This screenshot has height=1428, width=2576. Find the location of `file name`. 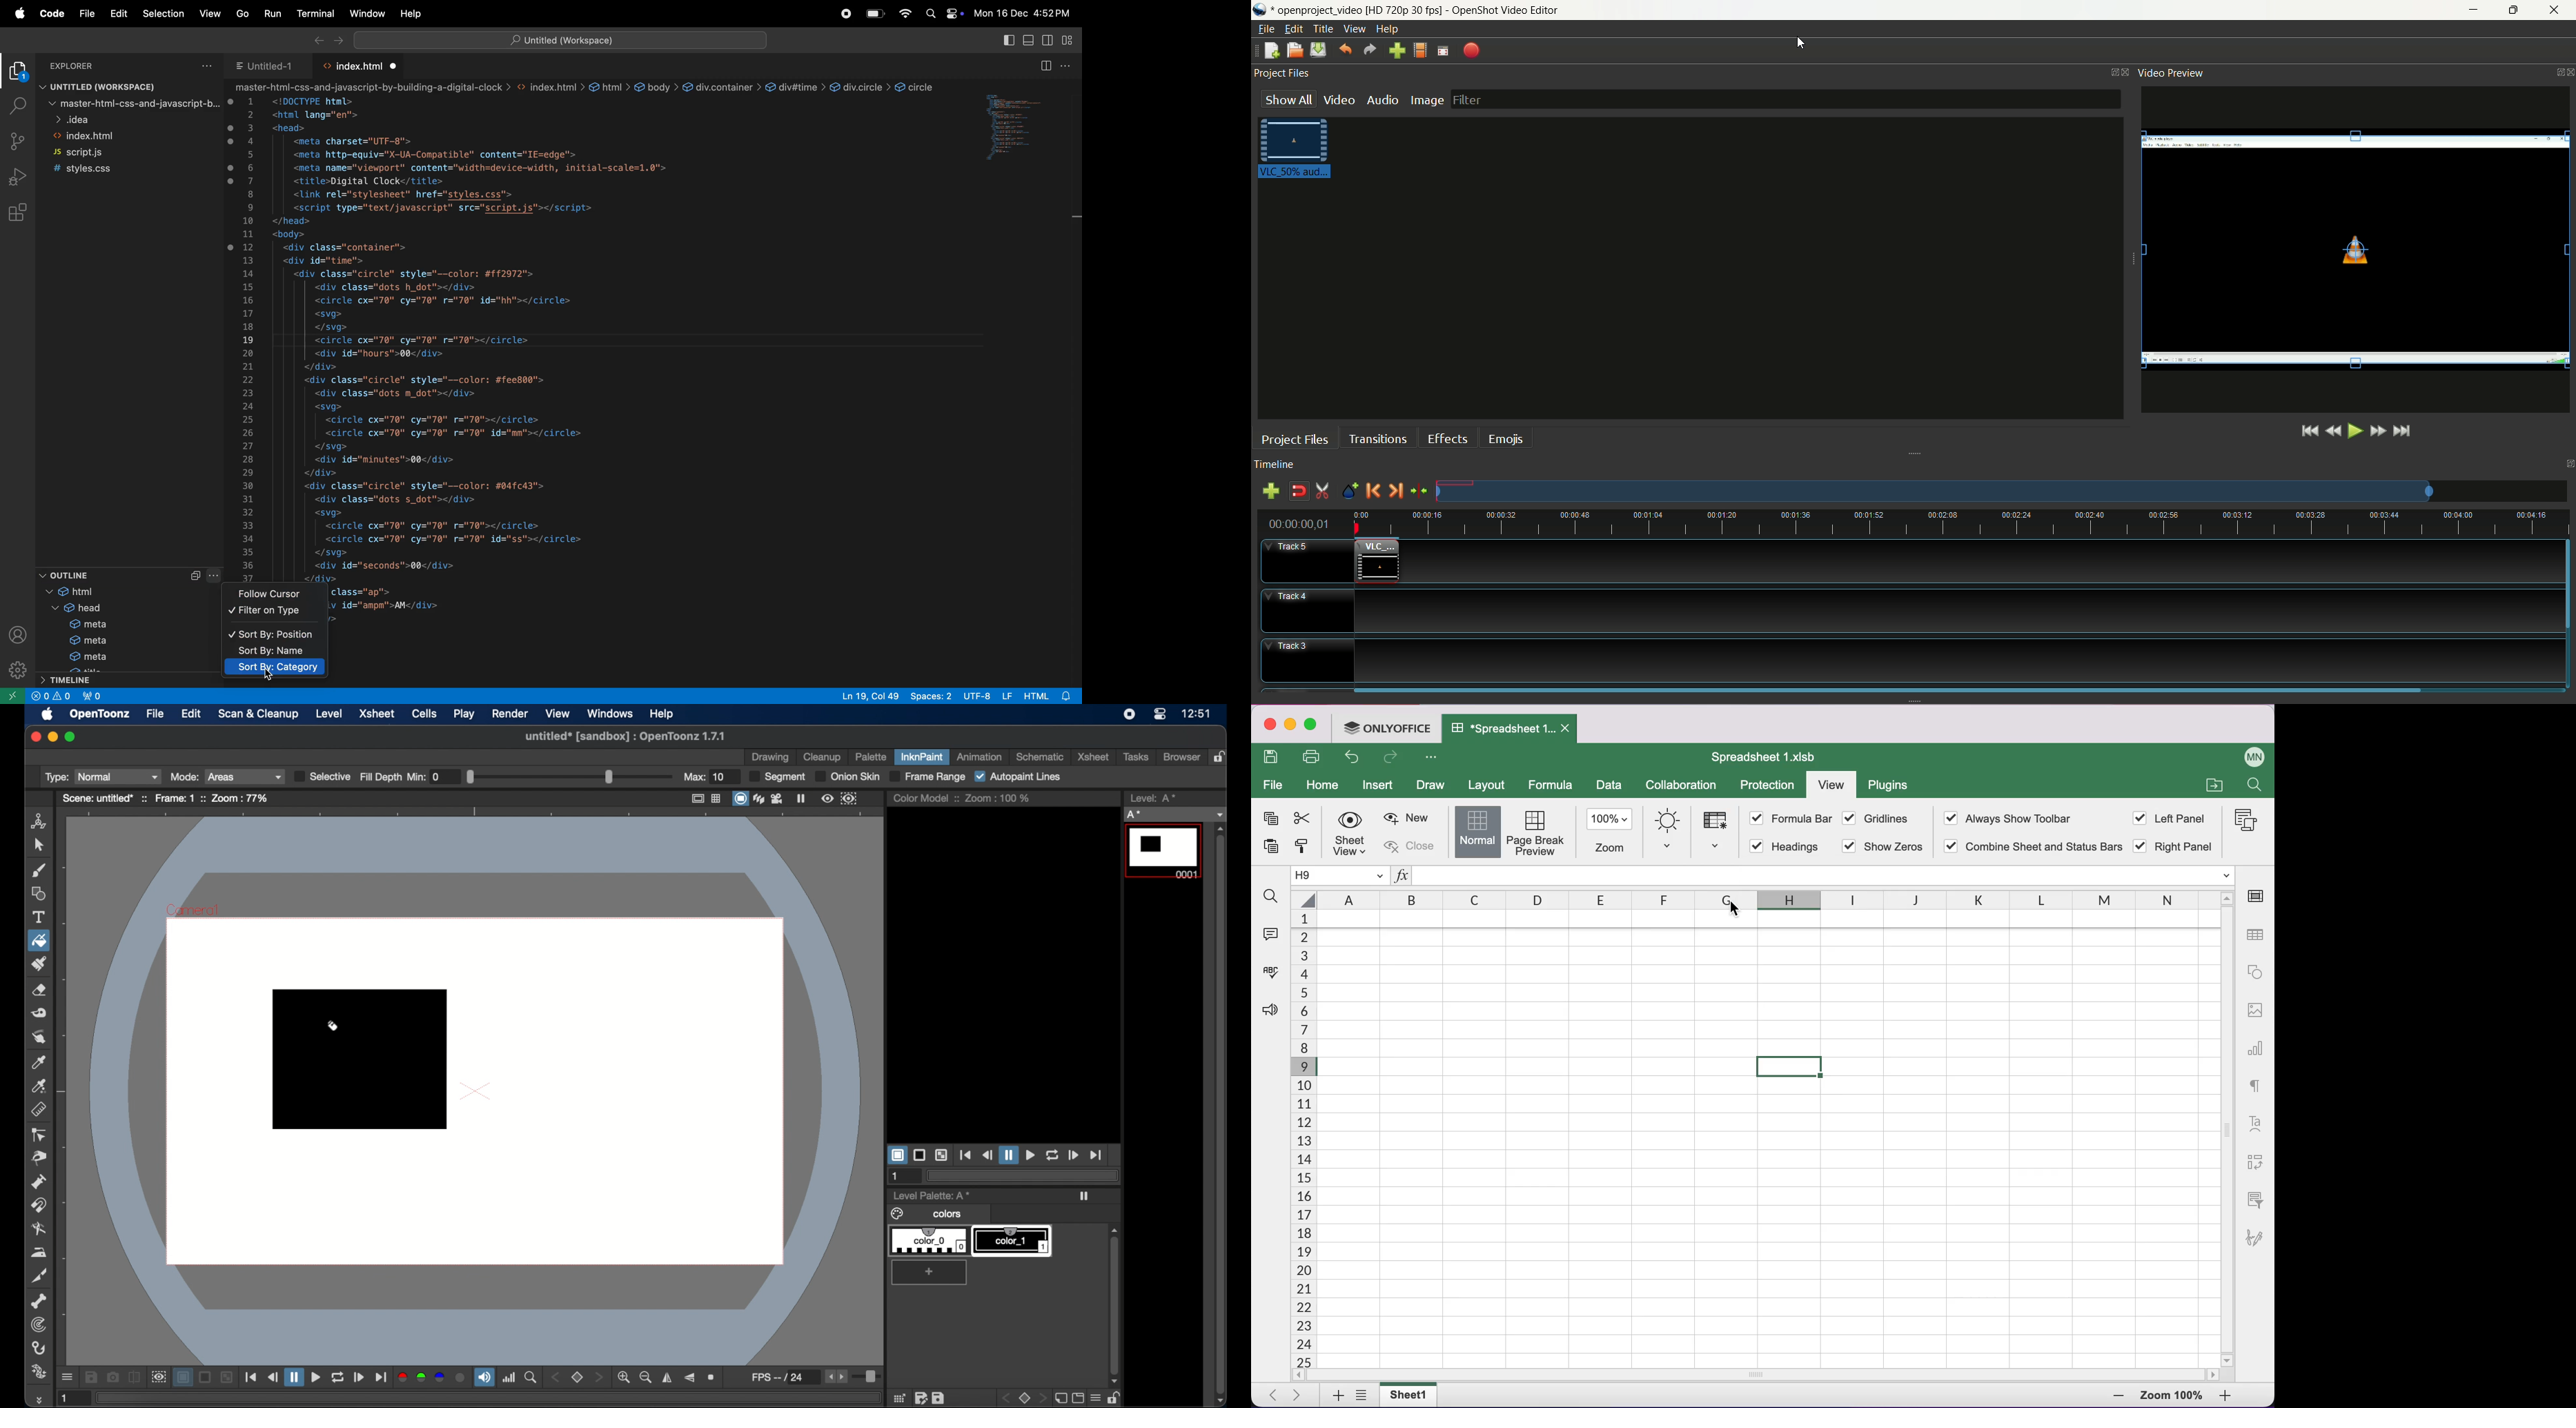

file name is located at coordinates (1415, 10).